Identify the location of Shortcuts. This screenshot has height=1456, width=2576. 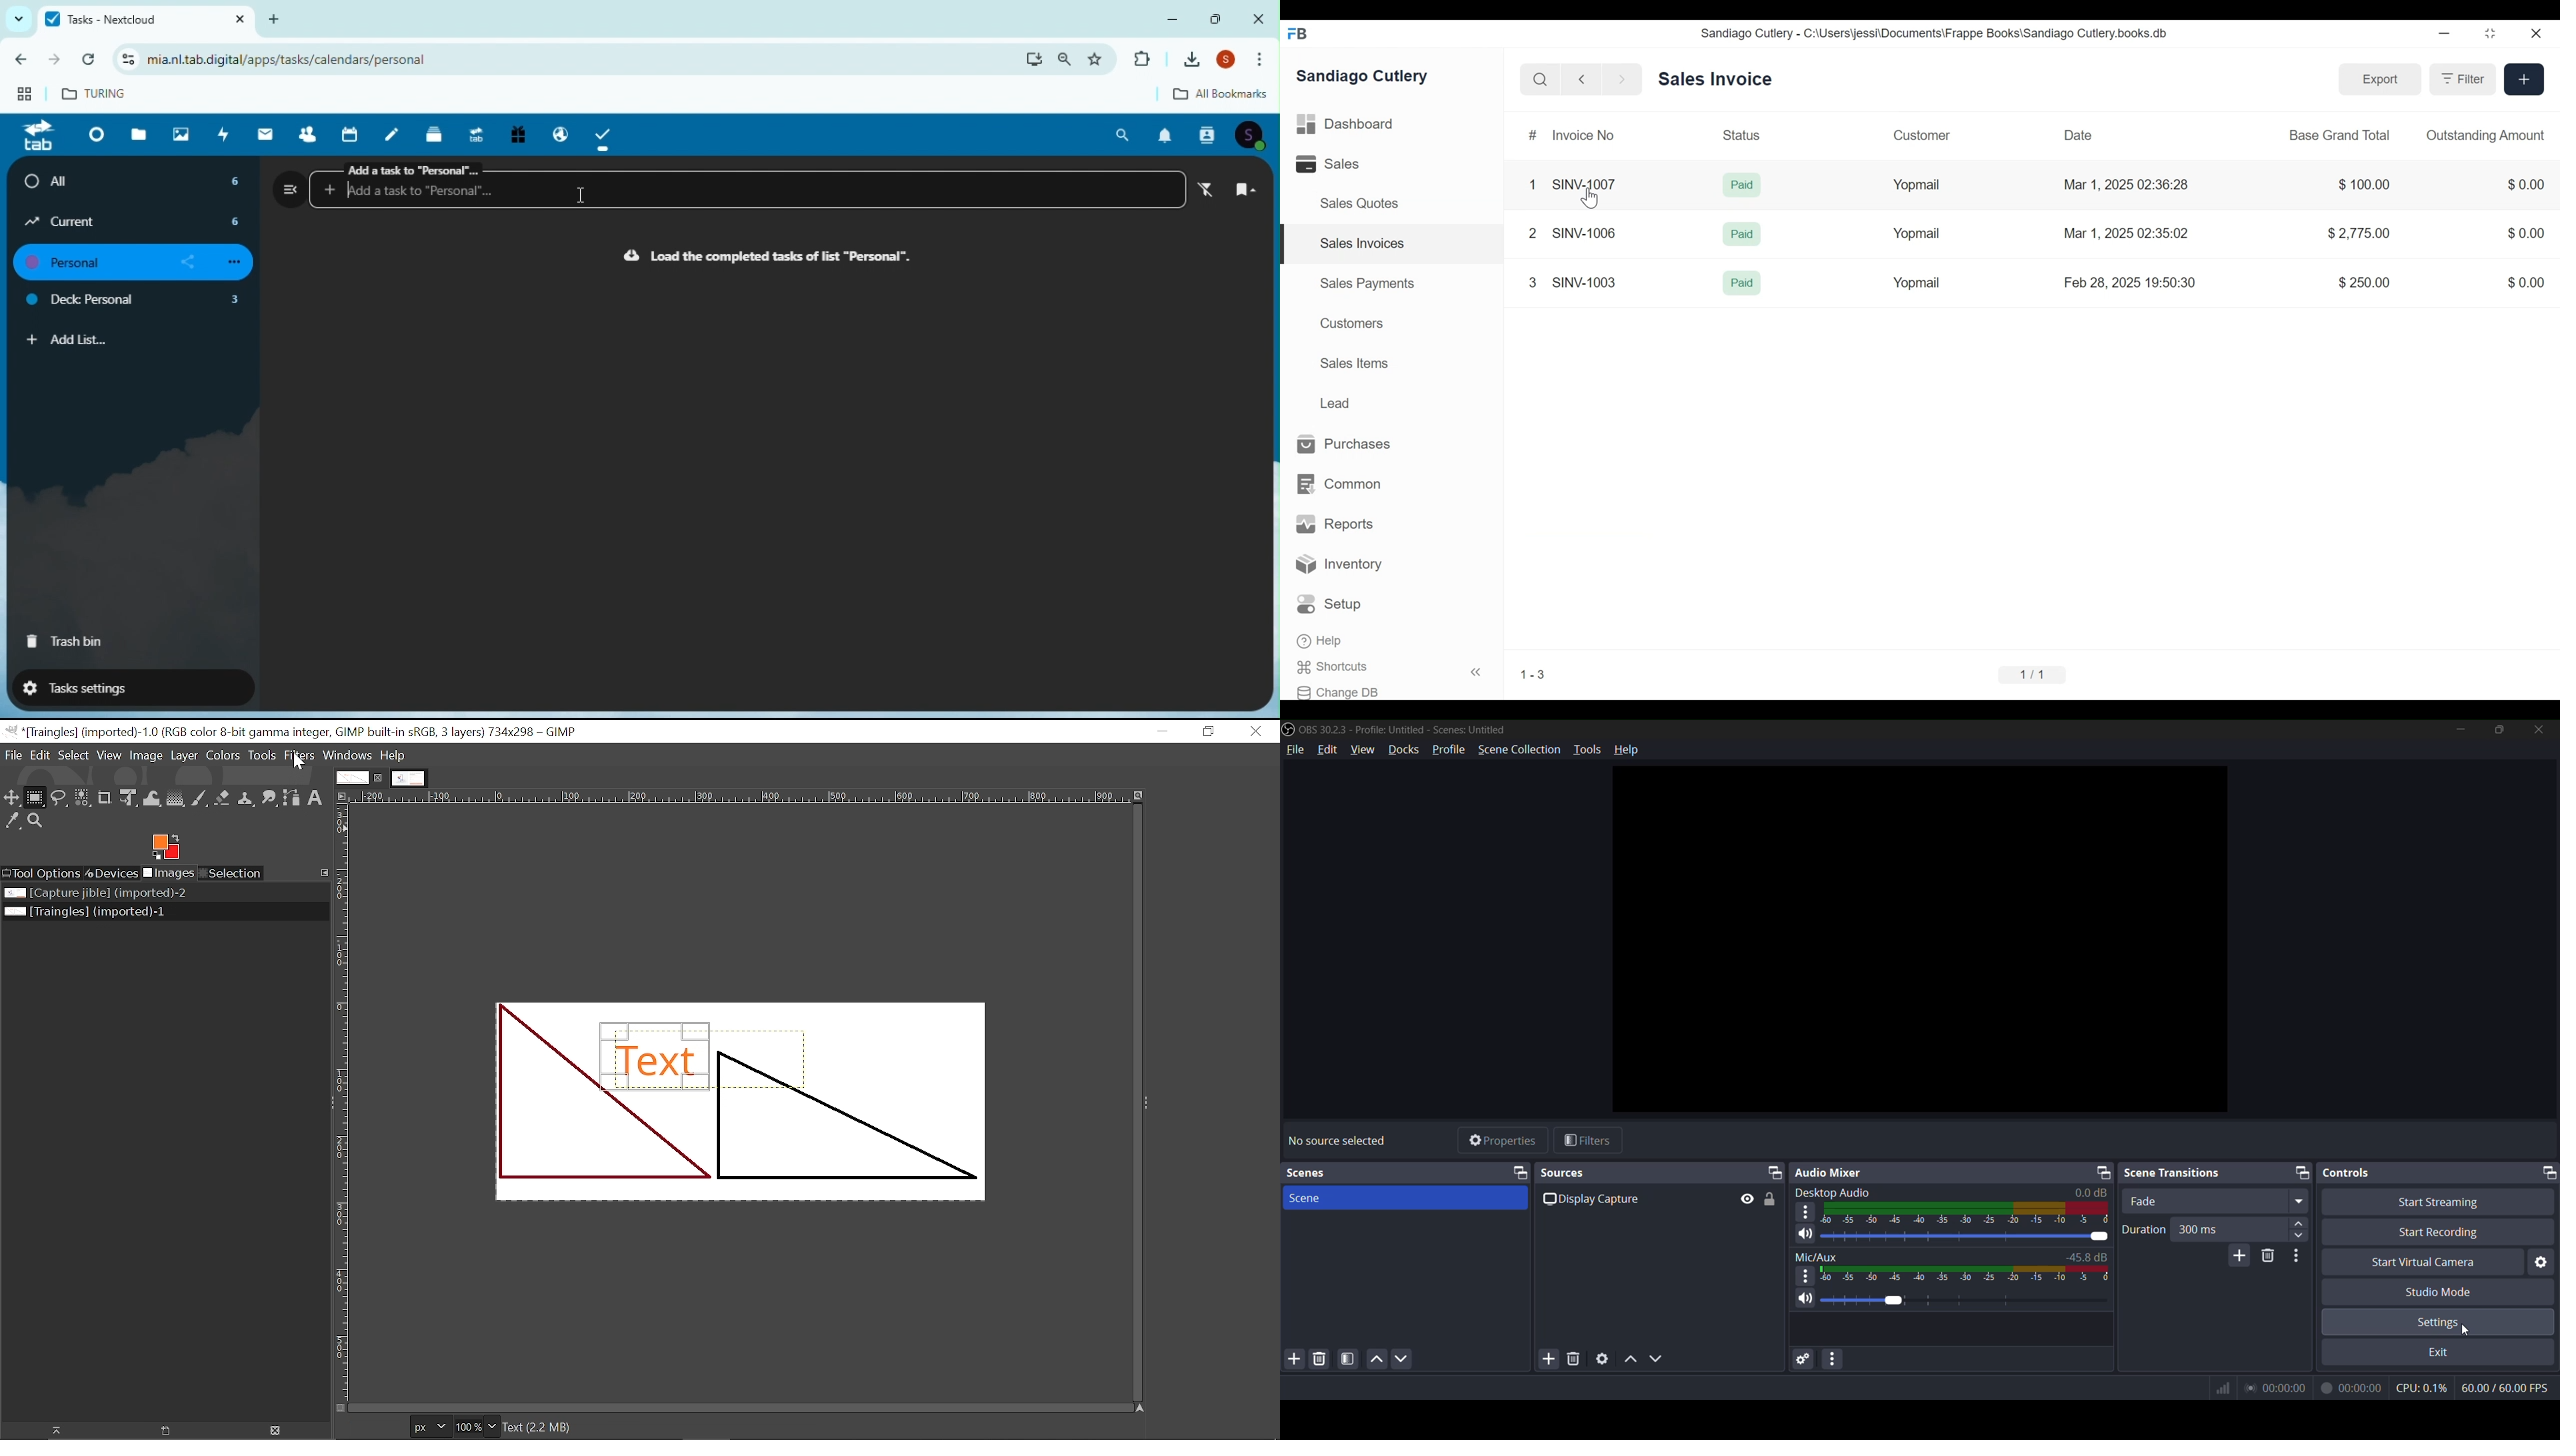
(1331, 667).